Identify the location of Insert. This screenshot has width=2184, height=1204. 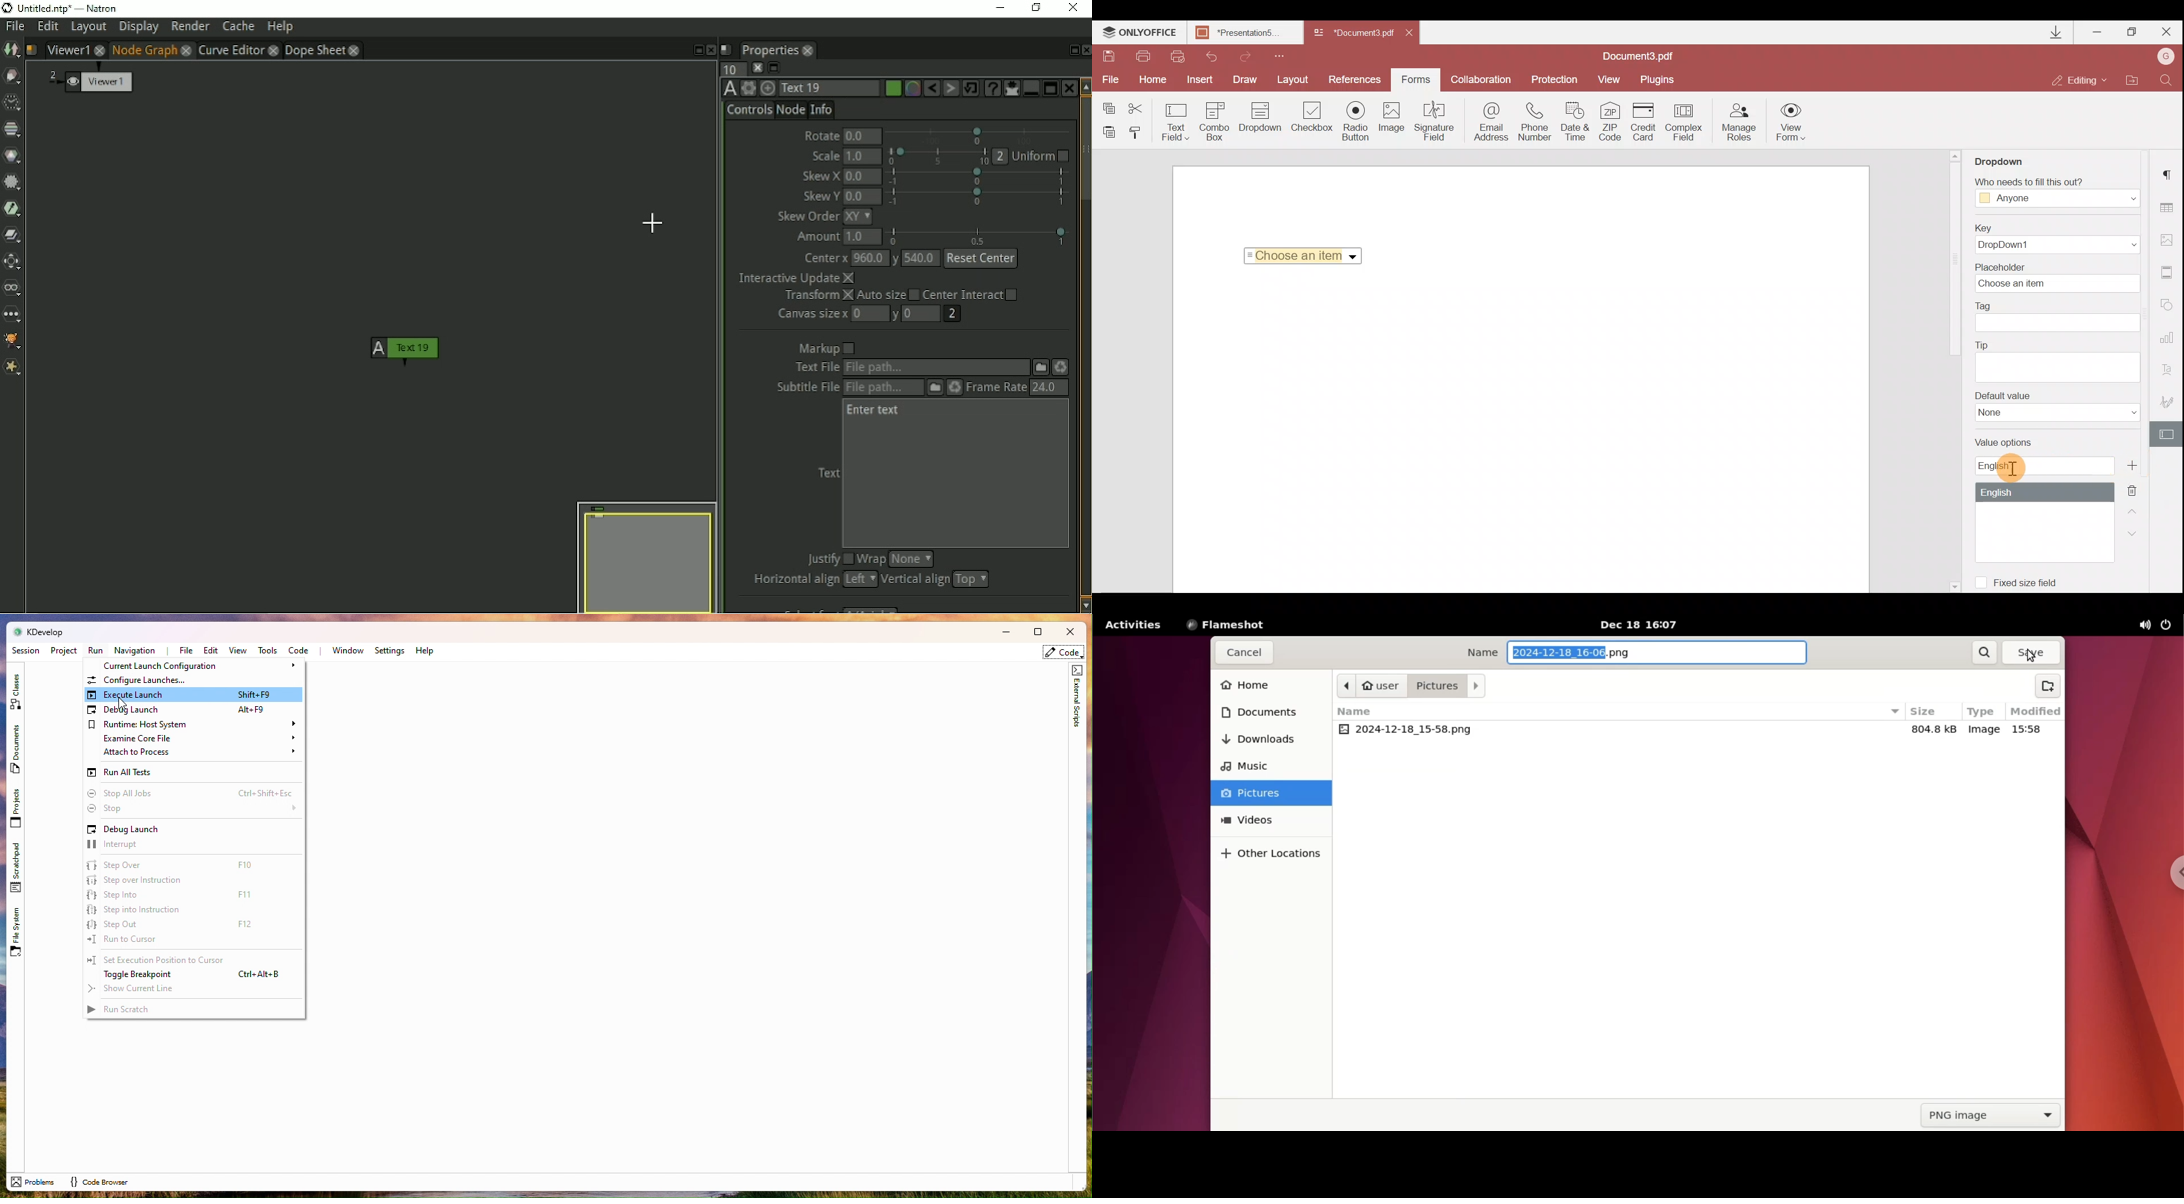
(1197, 77).